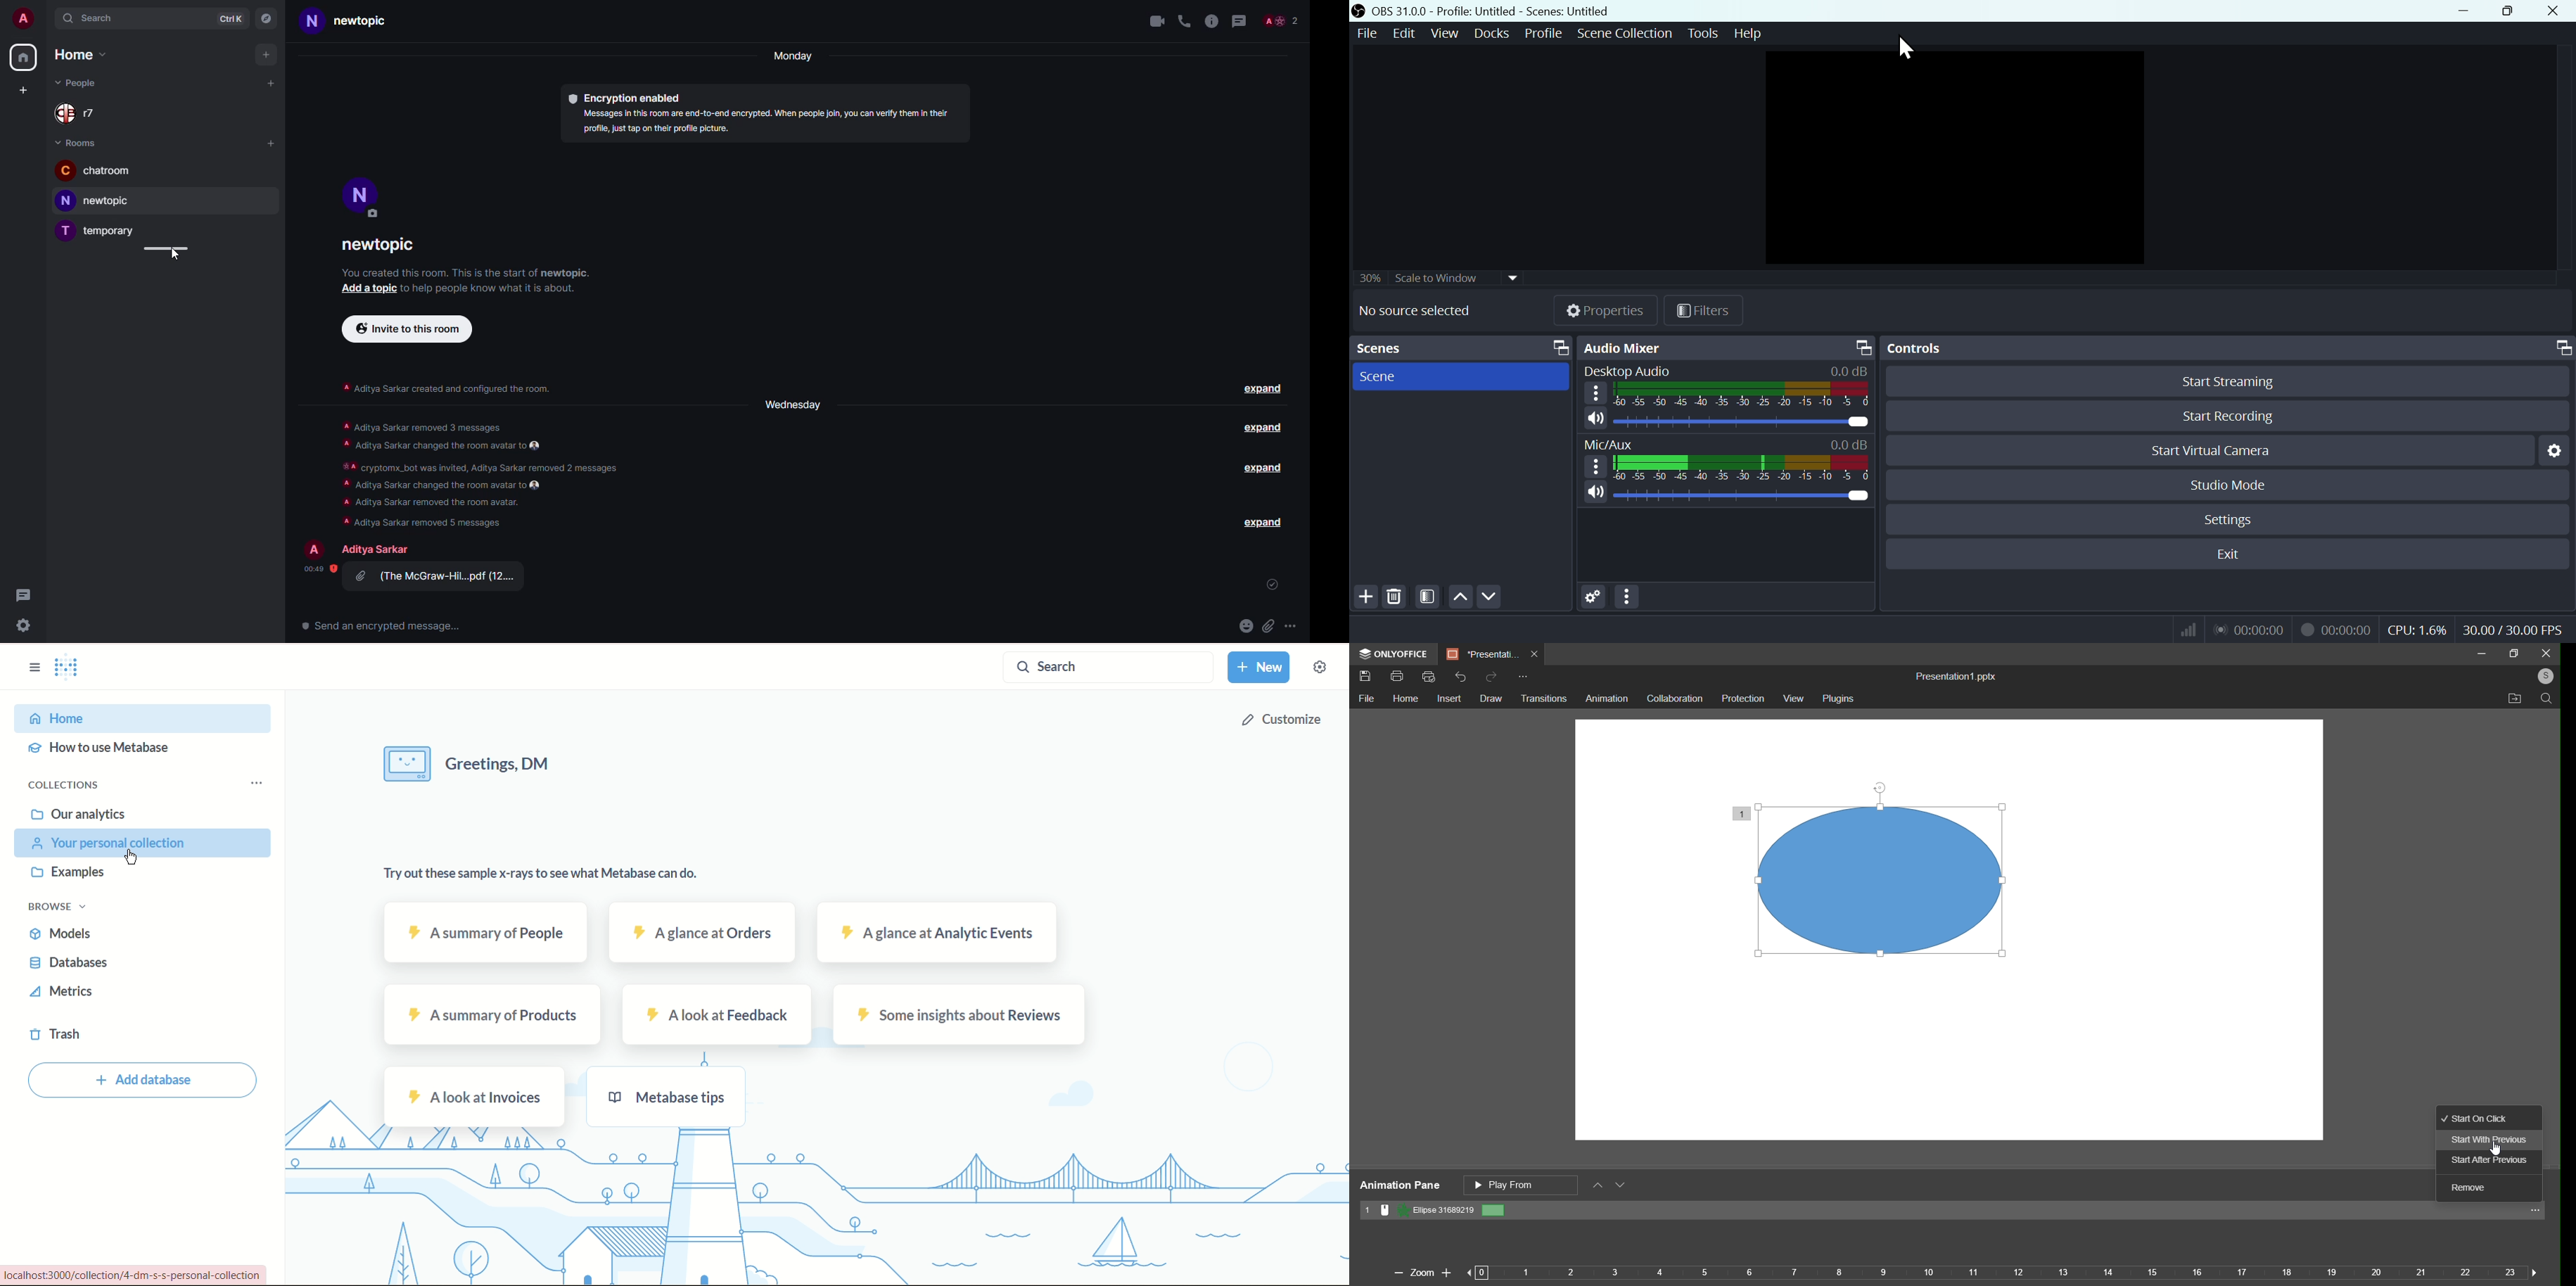 The width and height of the screenshot is (2576, 1288). I want to click on Profile, so click(1540, 31).